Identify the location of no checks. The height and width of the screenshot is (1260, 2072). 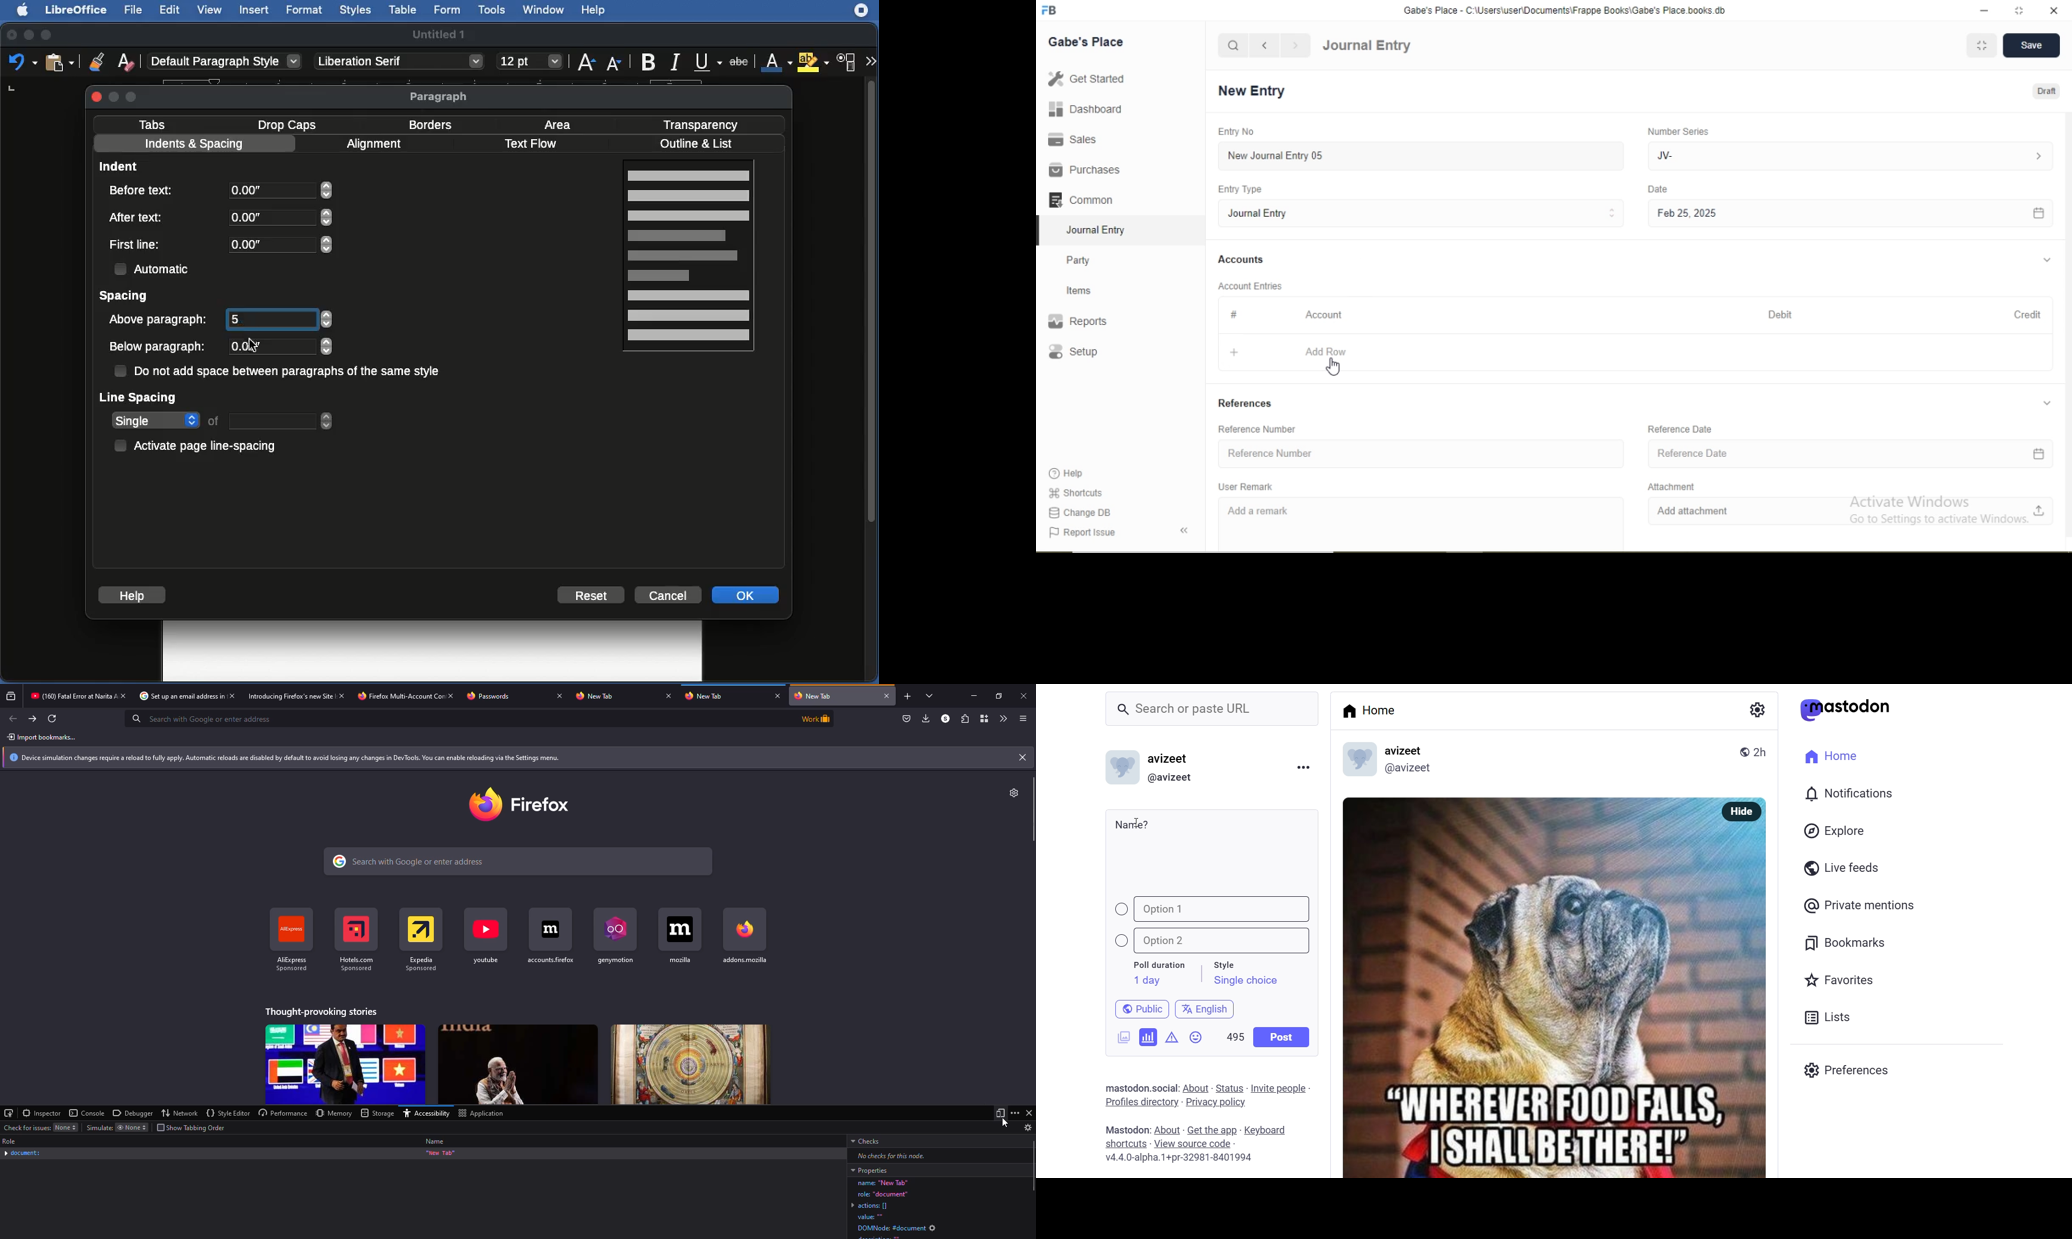
(887, 1156).